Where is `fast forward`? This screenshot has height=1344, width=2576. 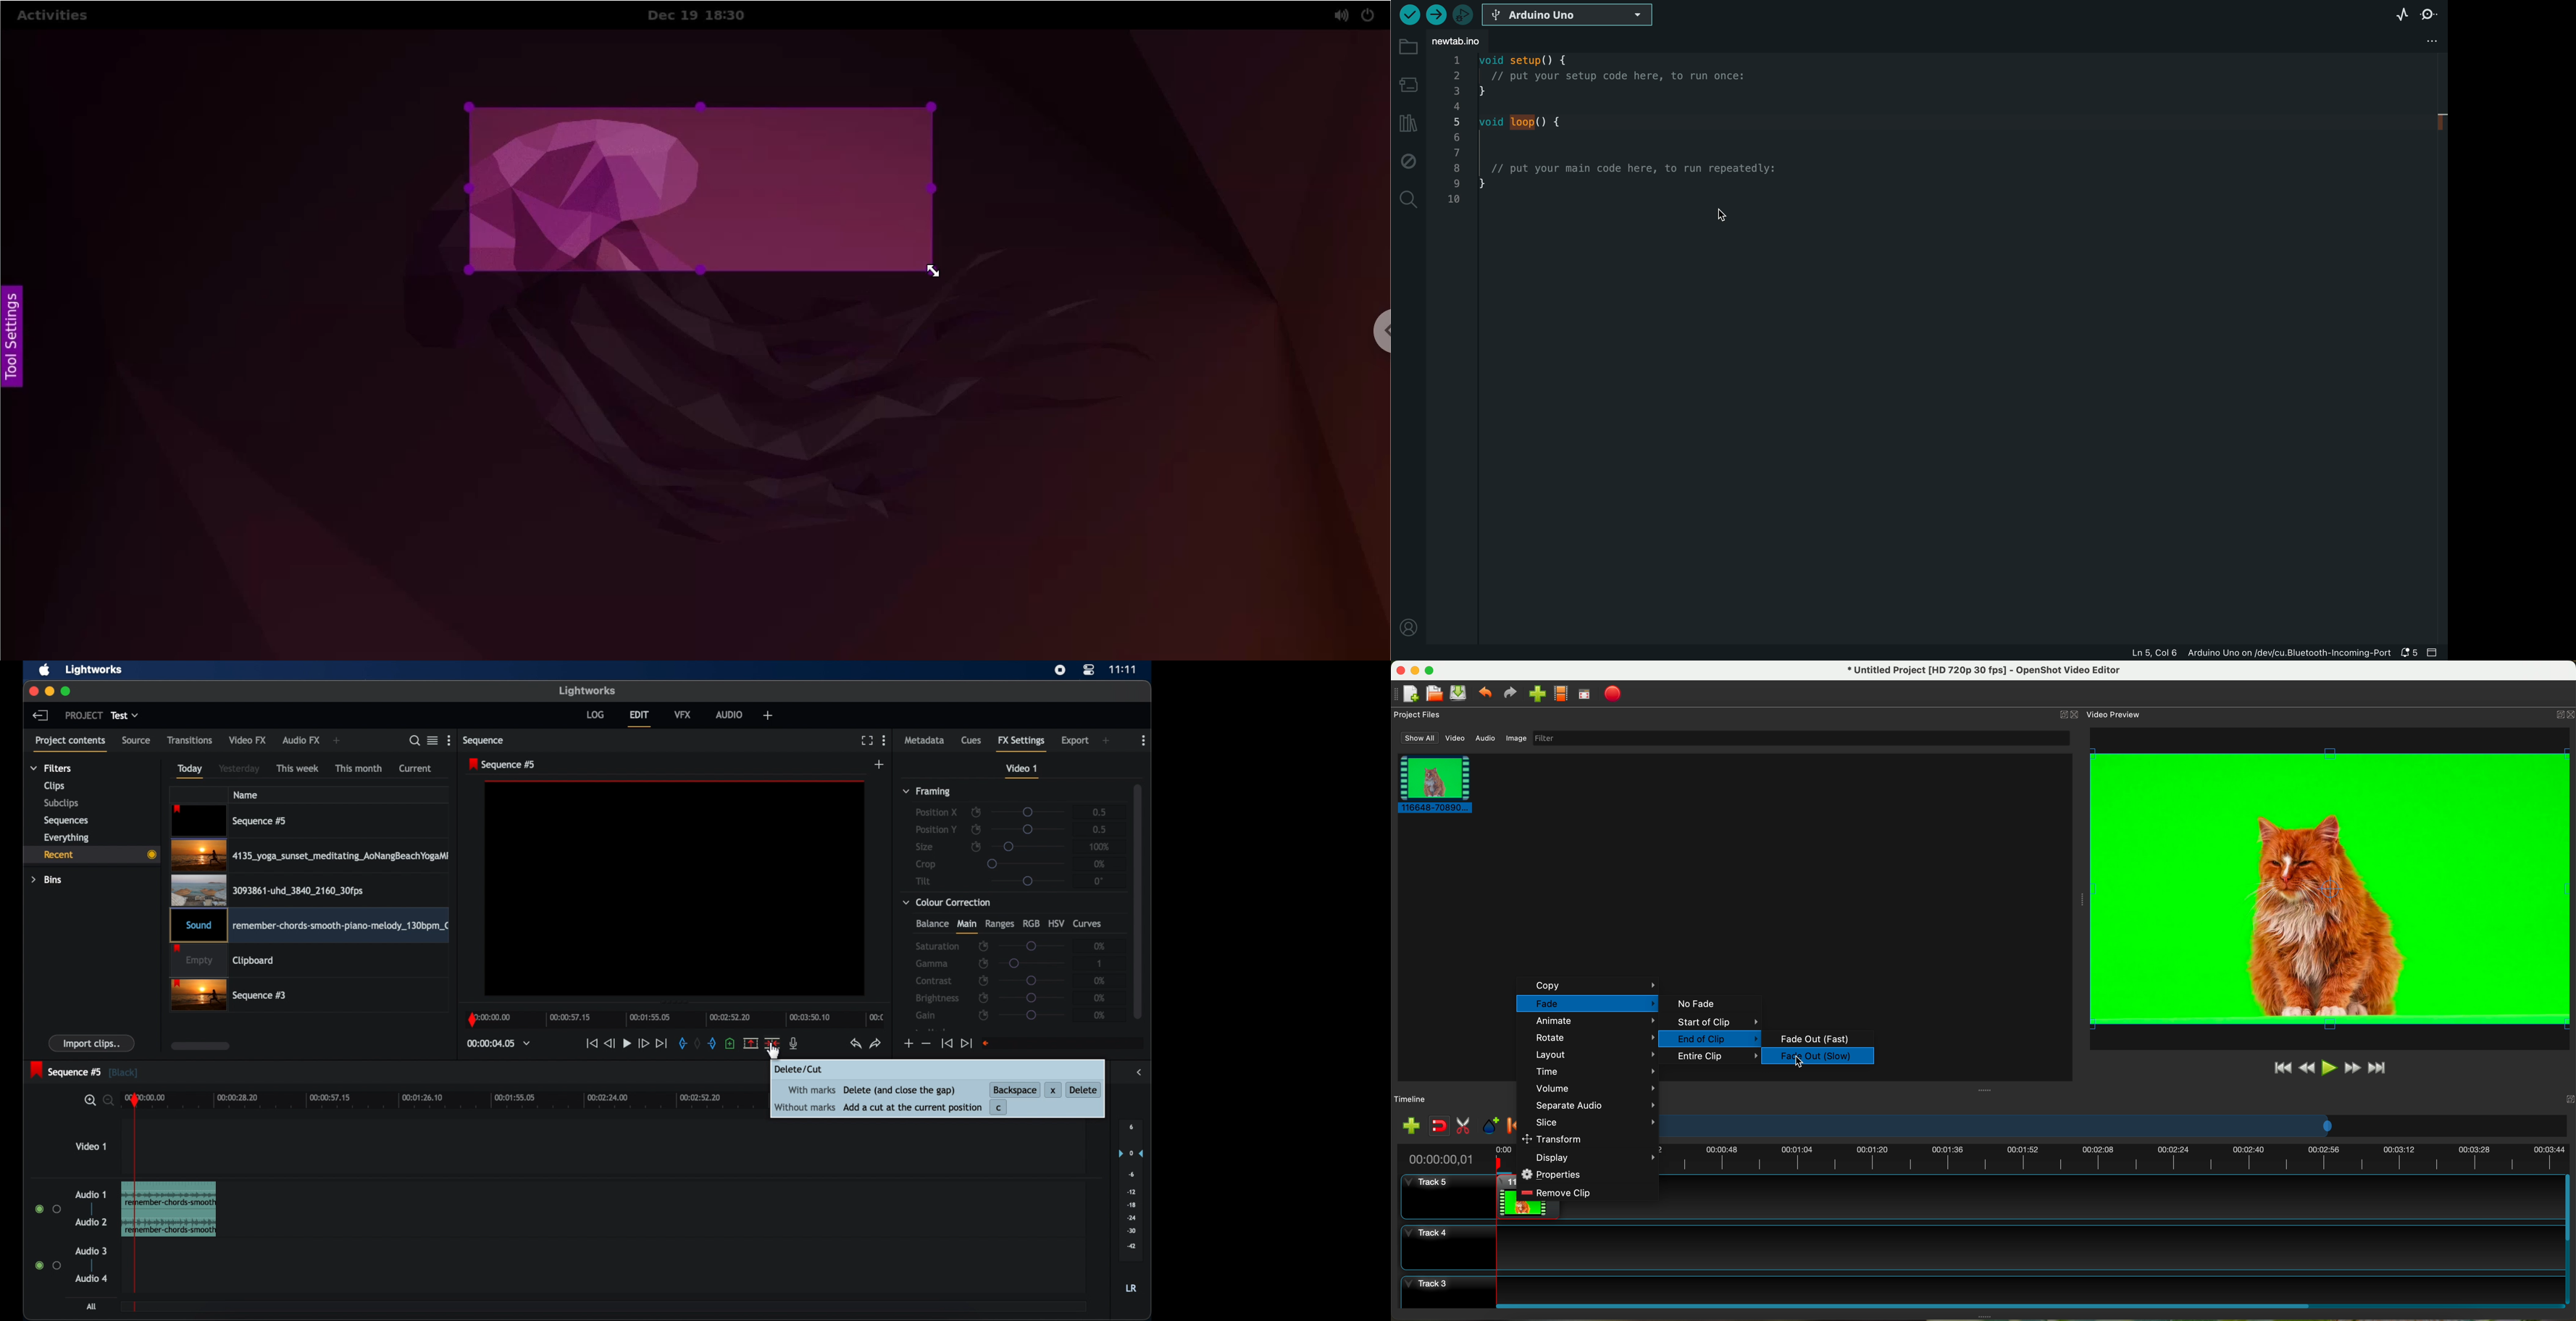 fast forward is located at coordinates (643, 1045).